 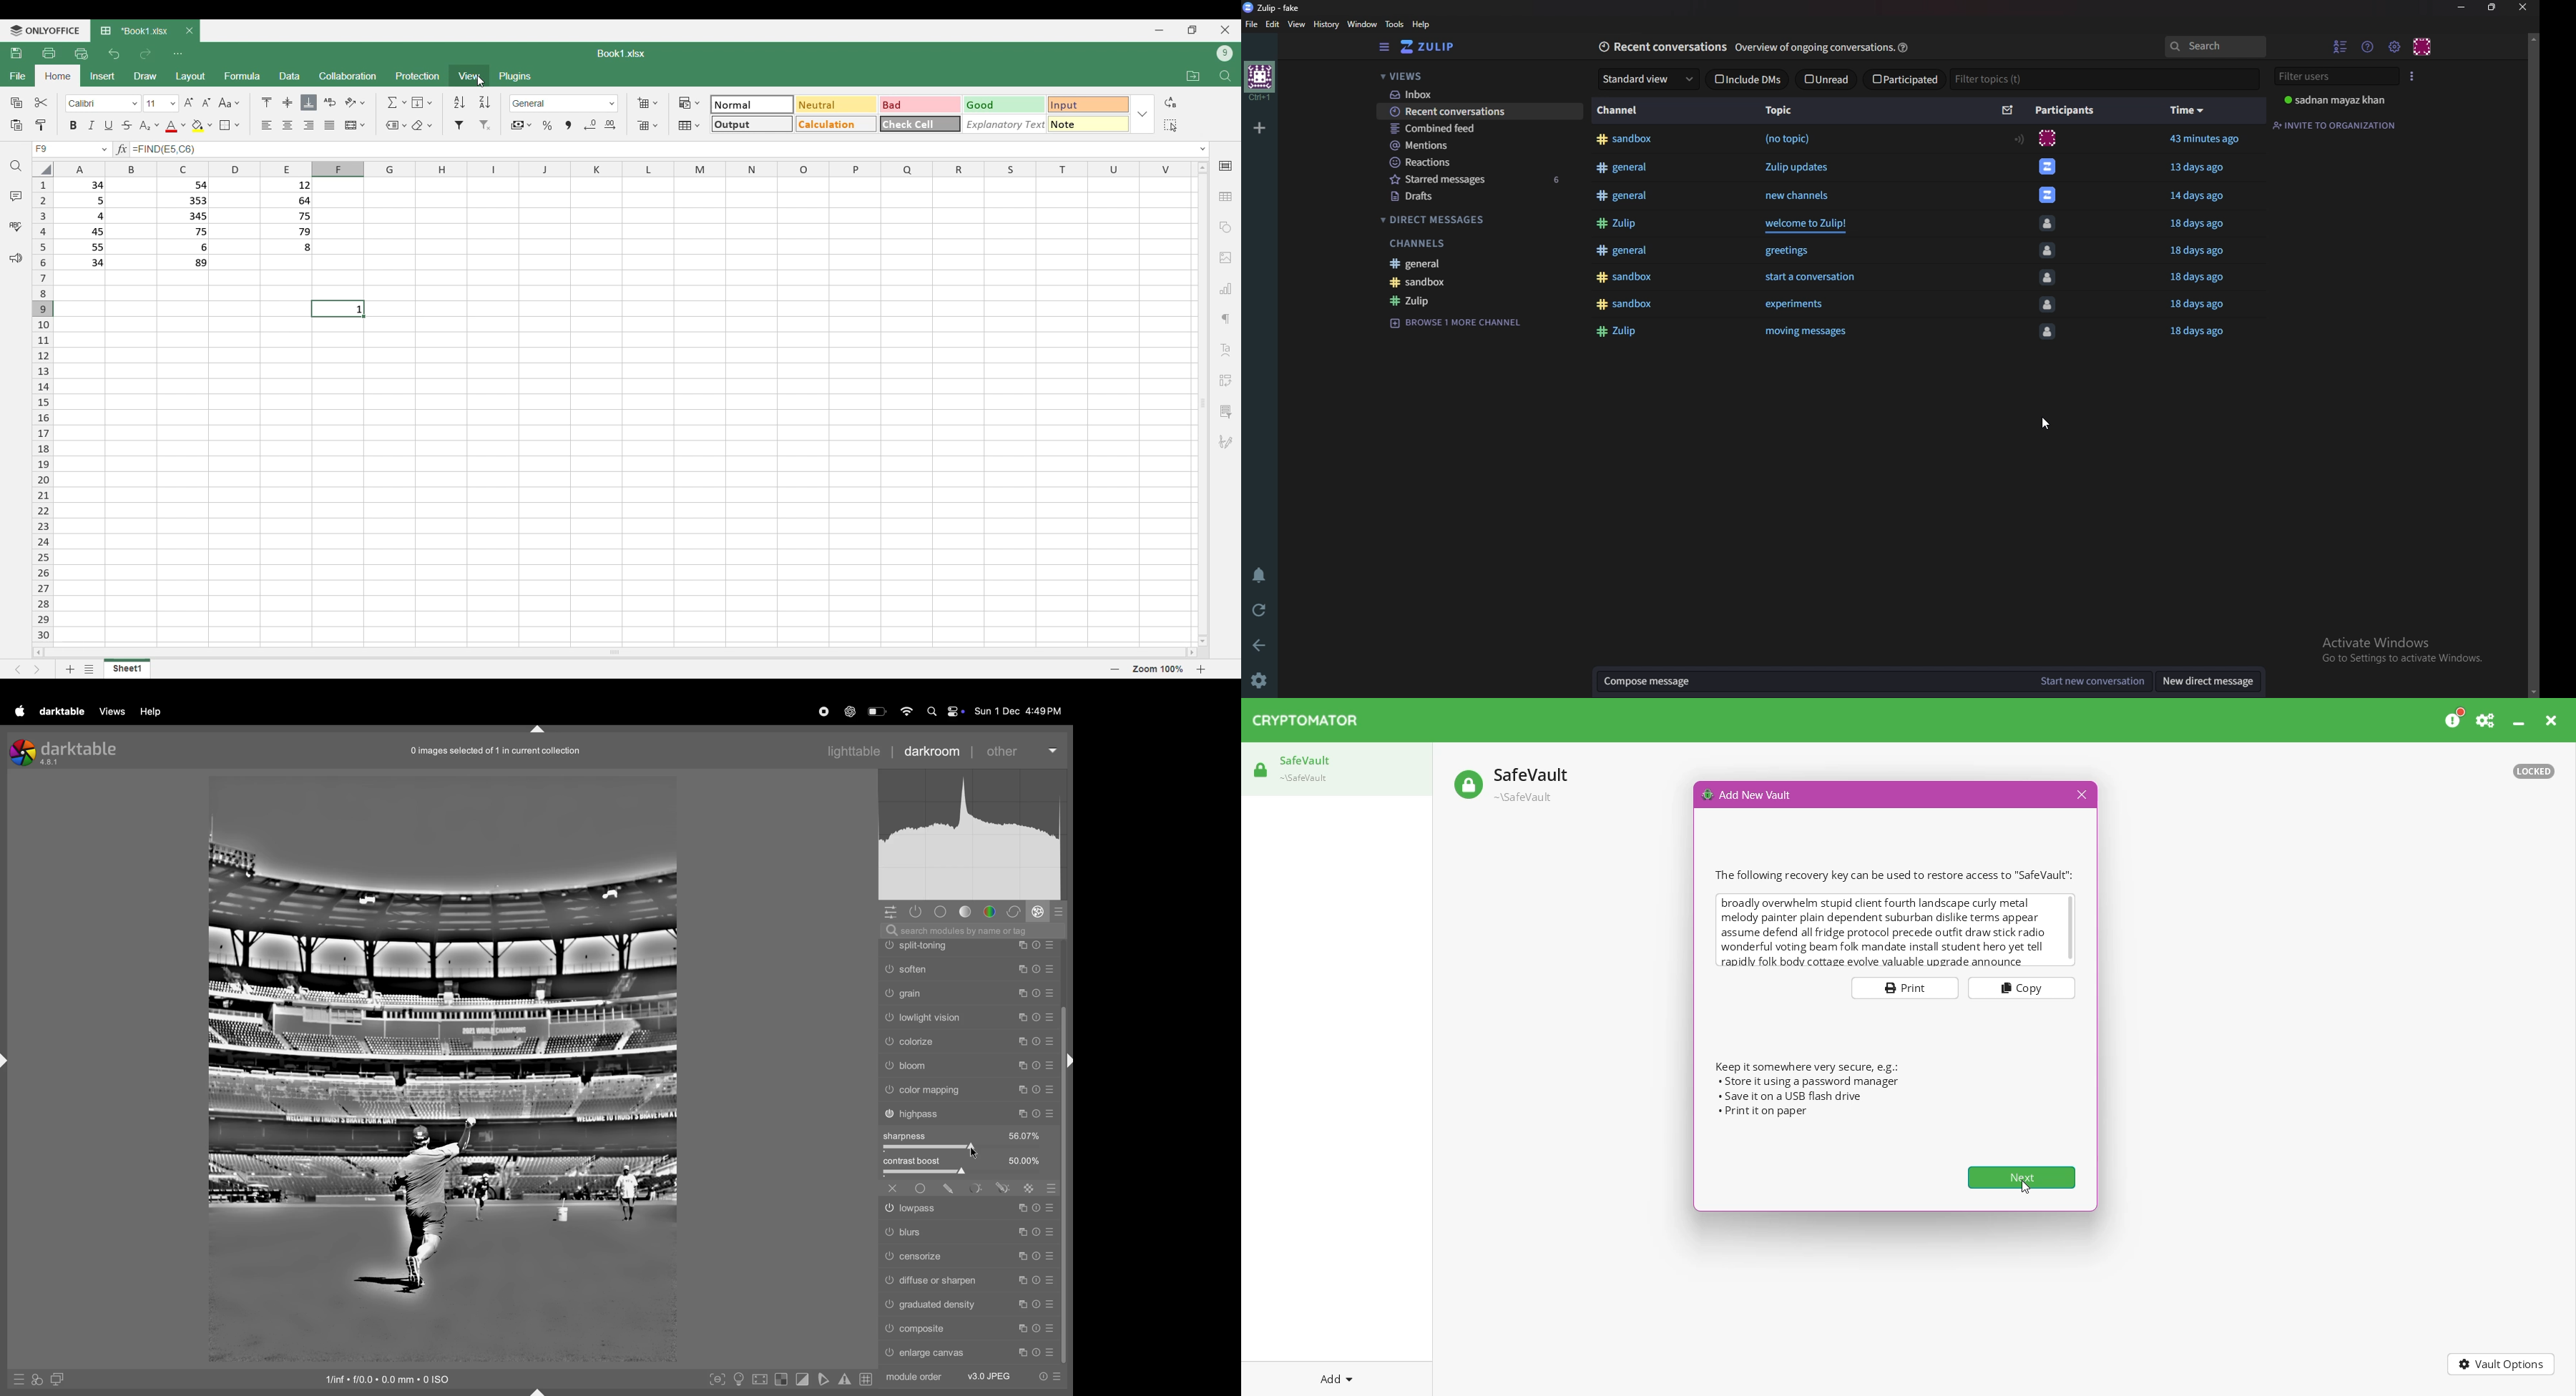 What do you see at coordinates (1015, 911) in the screenshot?
I see `correct` at bounding box center [1015, 911].